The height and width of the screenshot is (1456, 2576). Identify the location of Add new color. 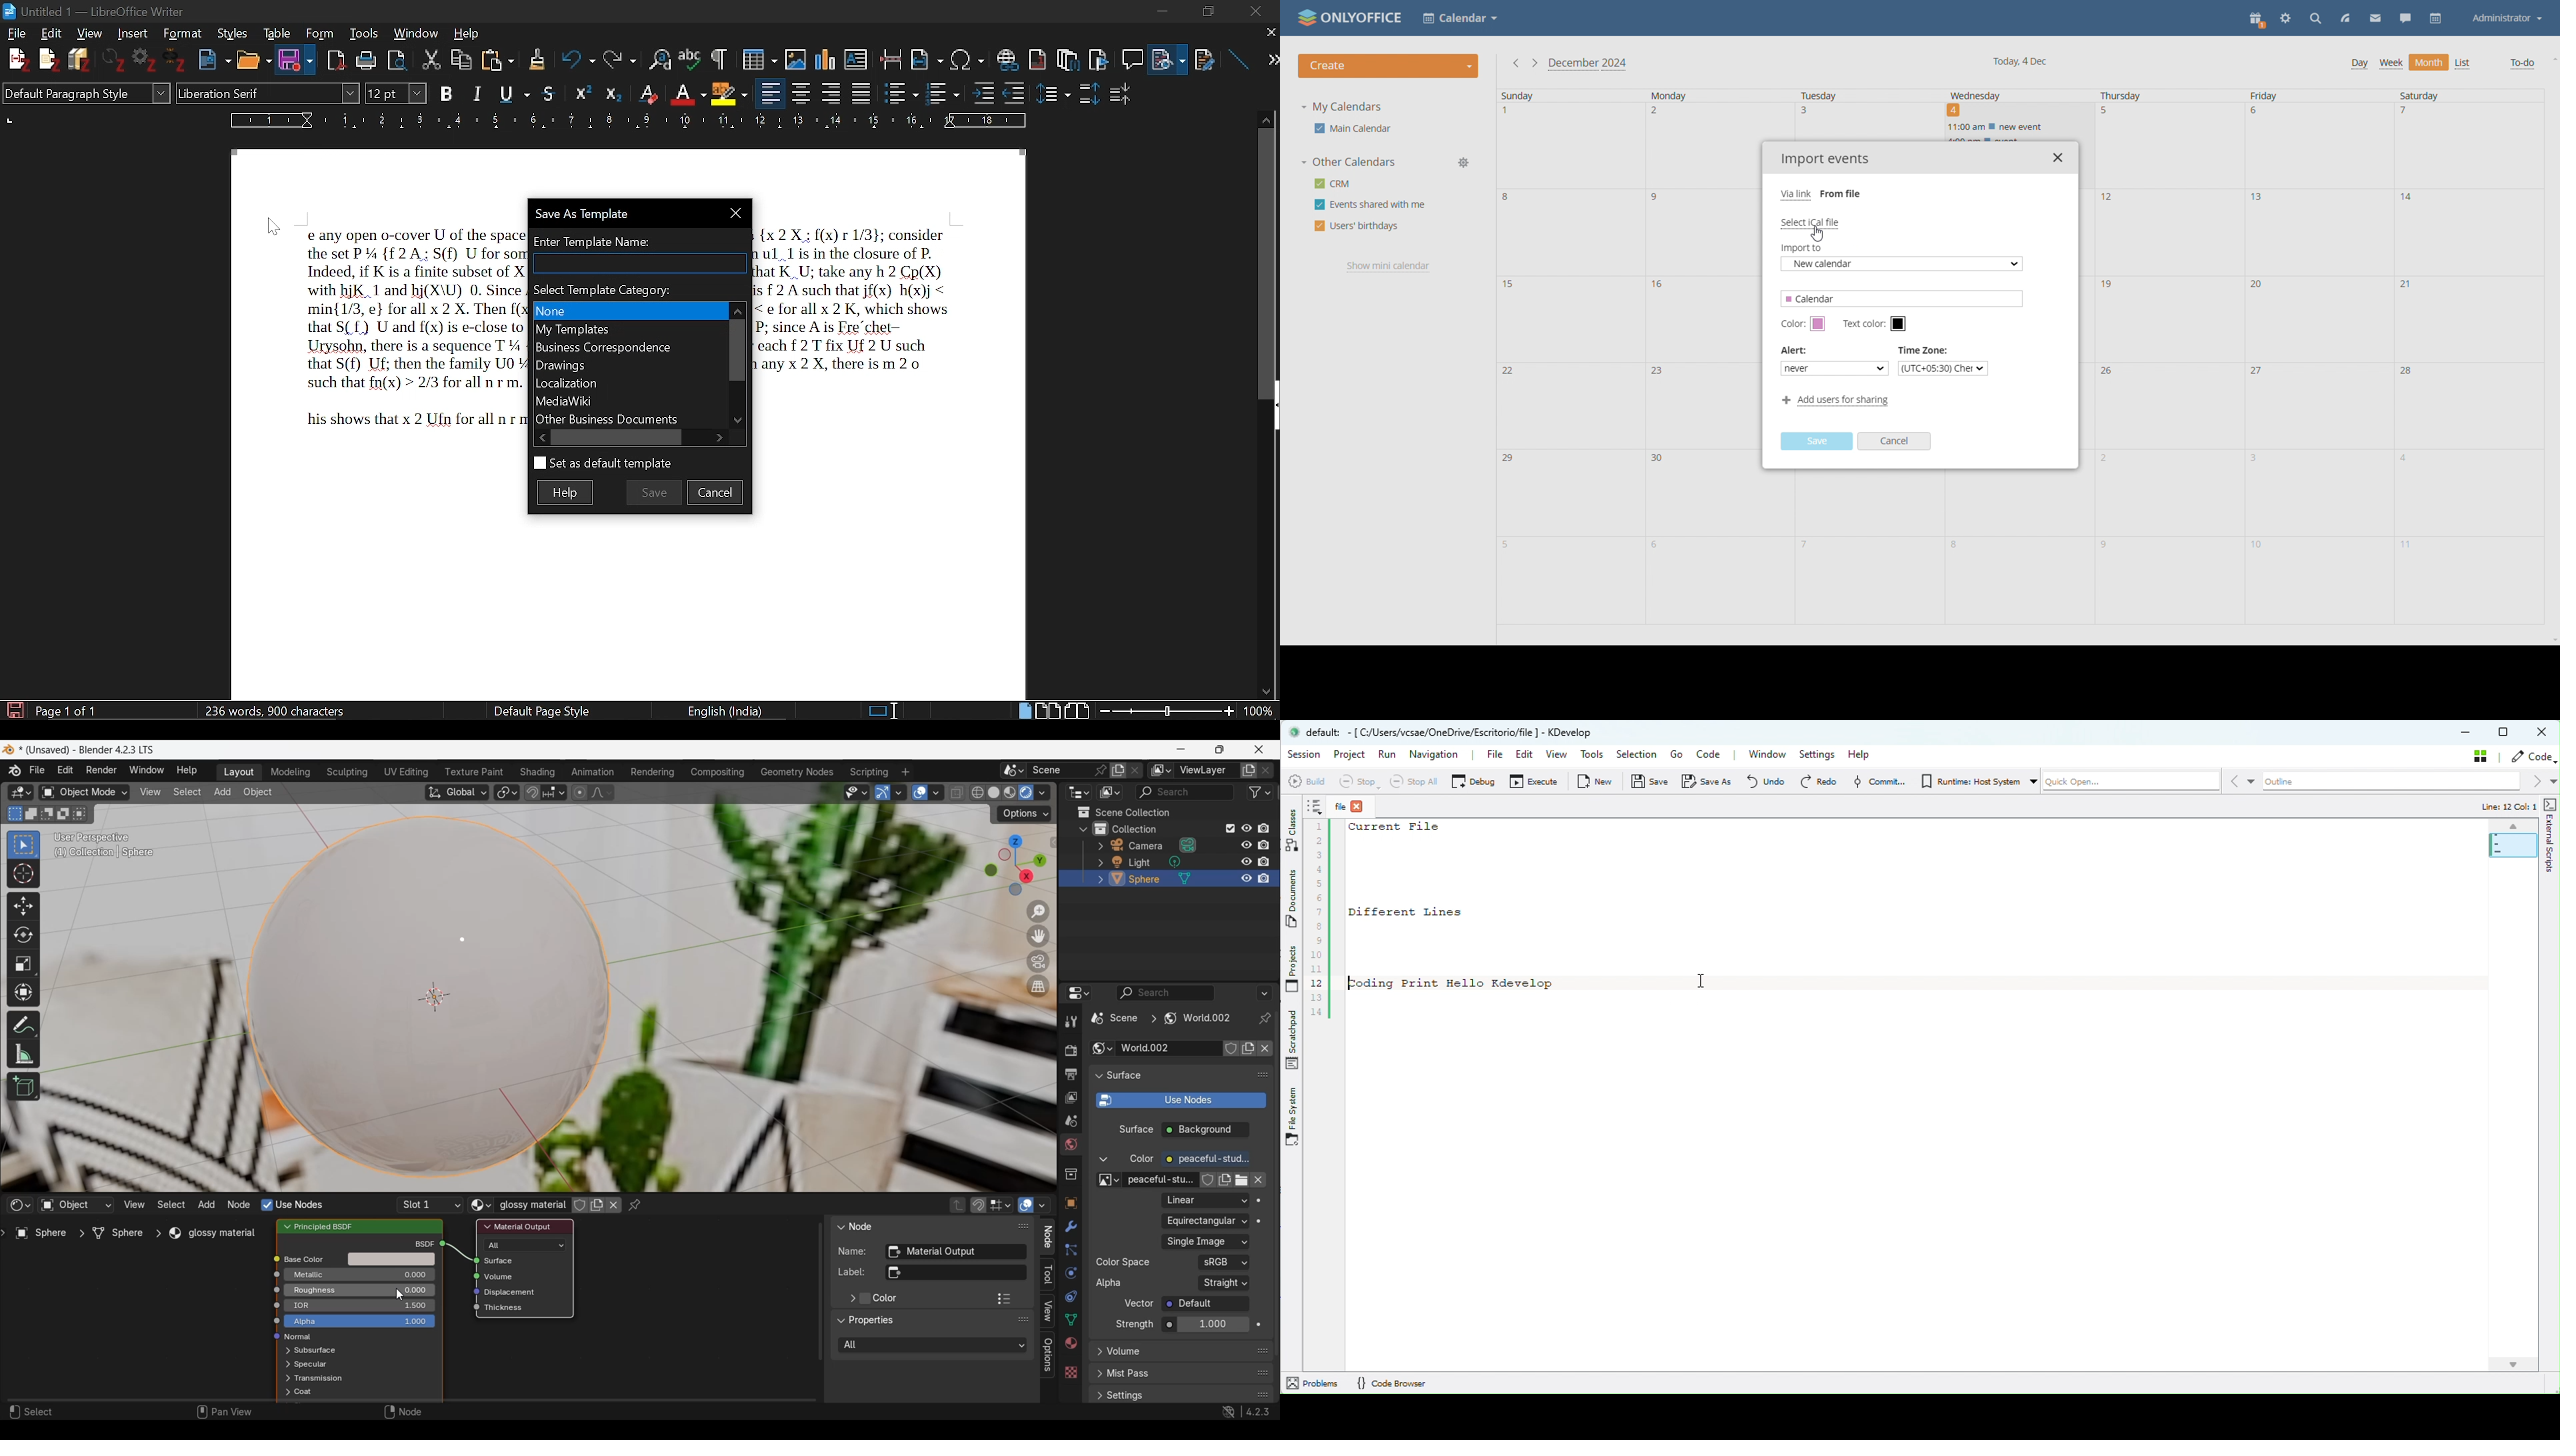
(1223, 1180).